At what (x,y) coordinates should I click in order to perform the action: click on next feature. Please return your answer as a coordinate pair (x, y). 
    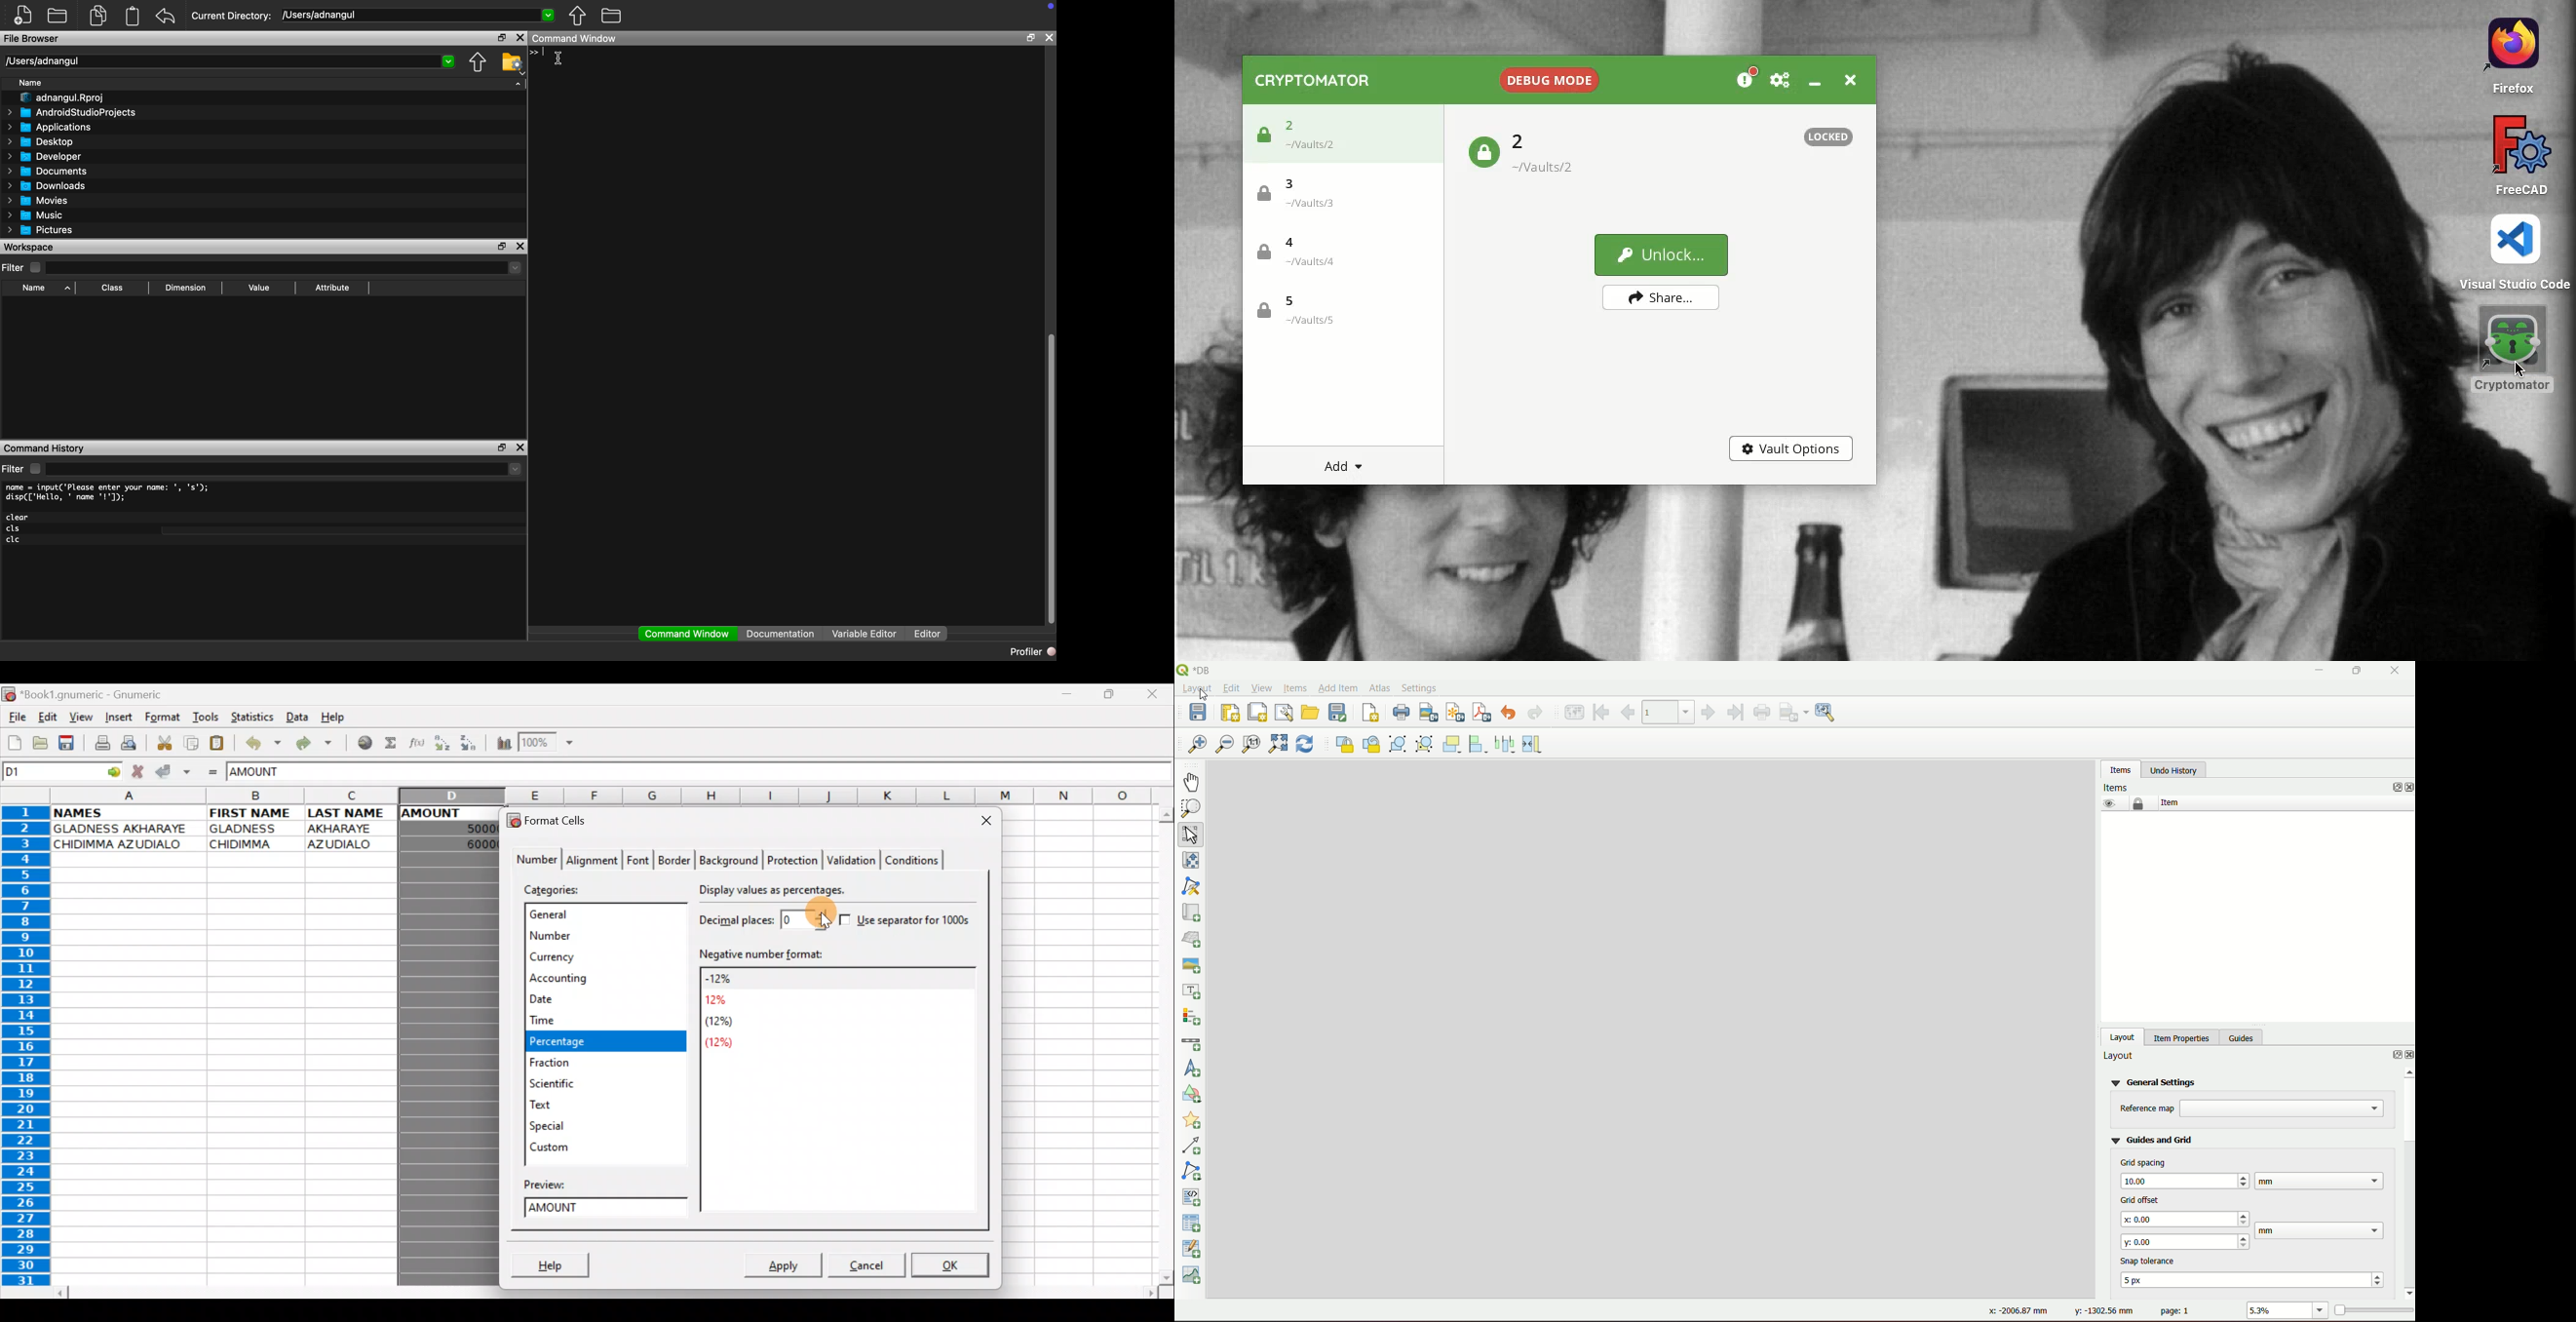
    Looking at the image, I should click on (1709, 713).